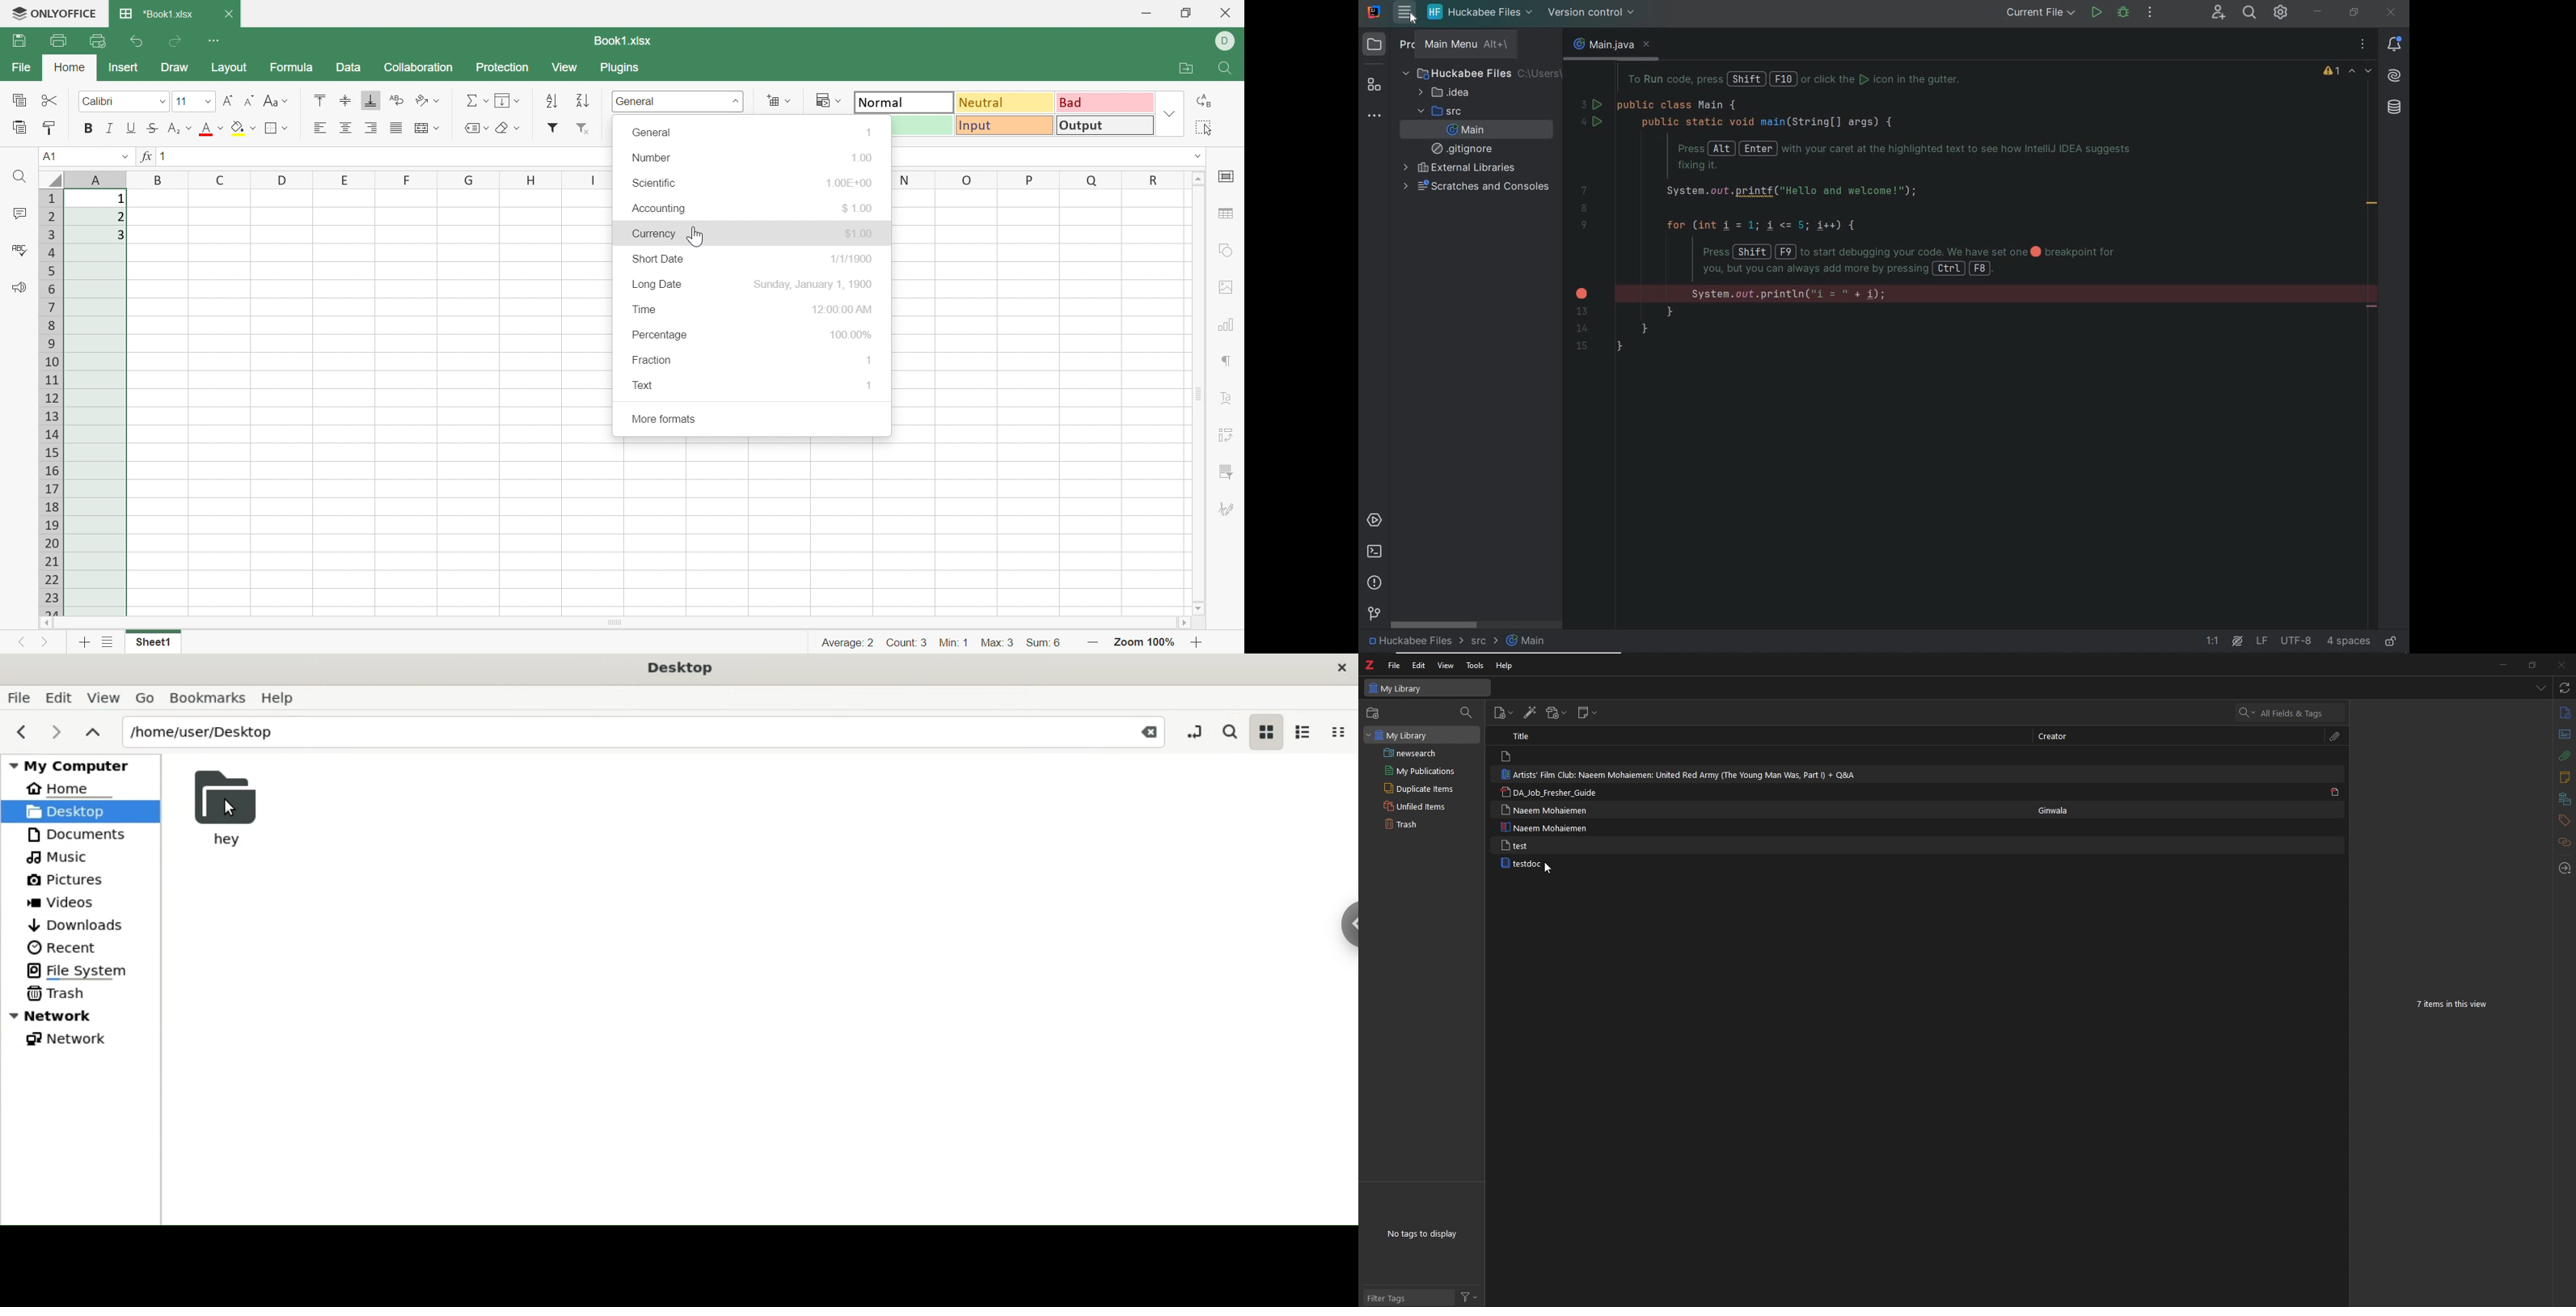 Image resolution: width=2576 pixels, height=1316 pixels. What do you see at coordinates (1092, 644) in the screenshot?
I see `Zoom in` at bounding box center [1092, 644].